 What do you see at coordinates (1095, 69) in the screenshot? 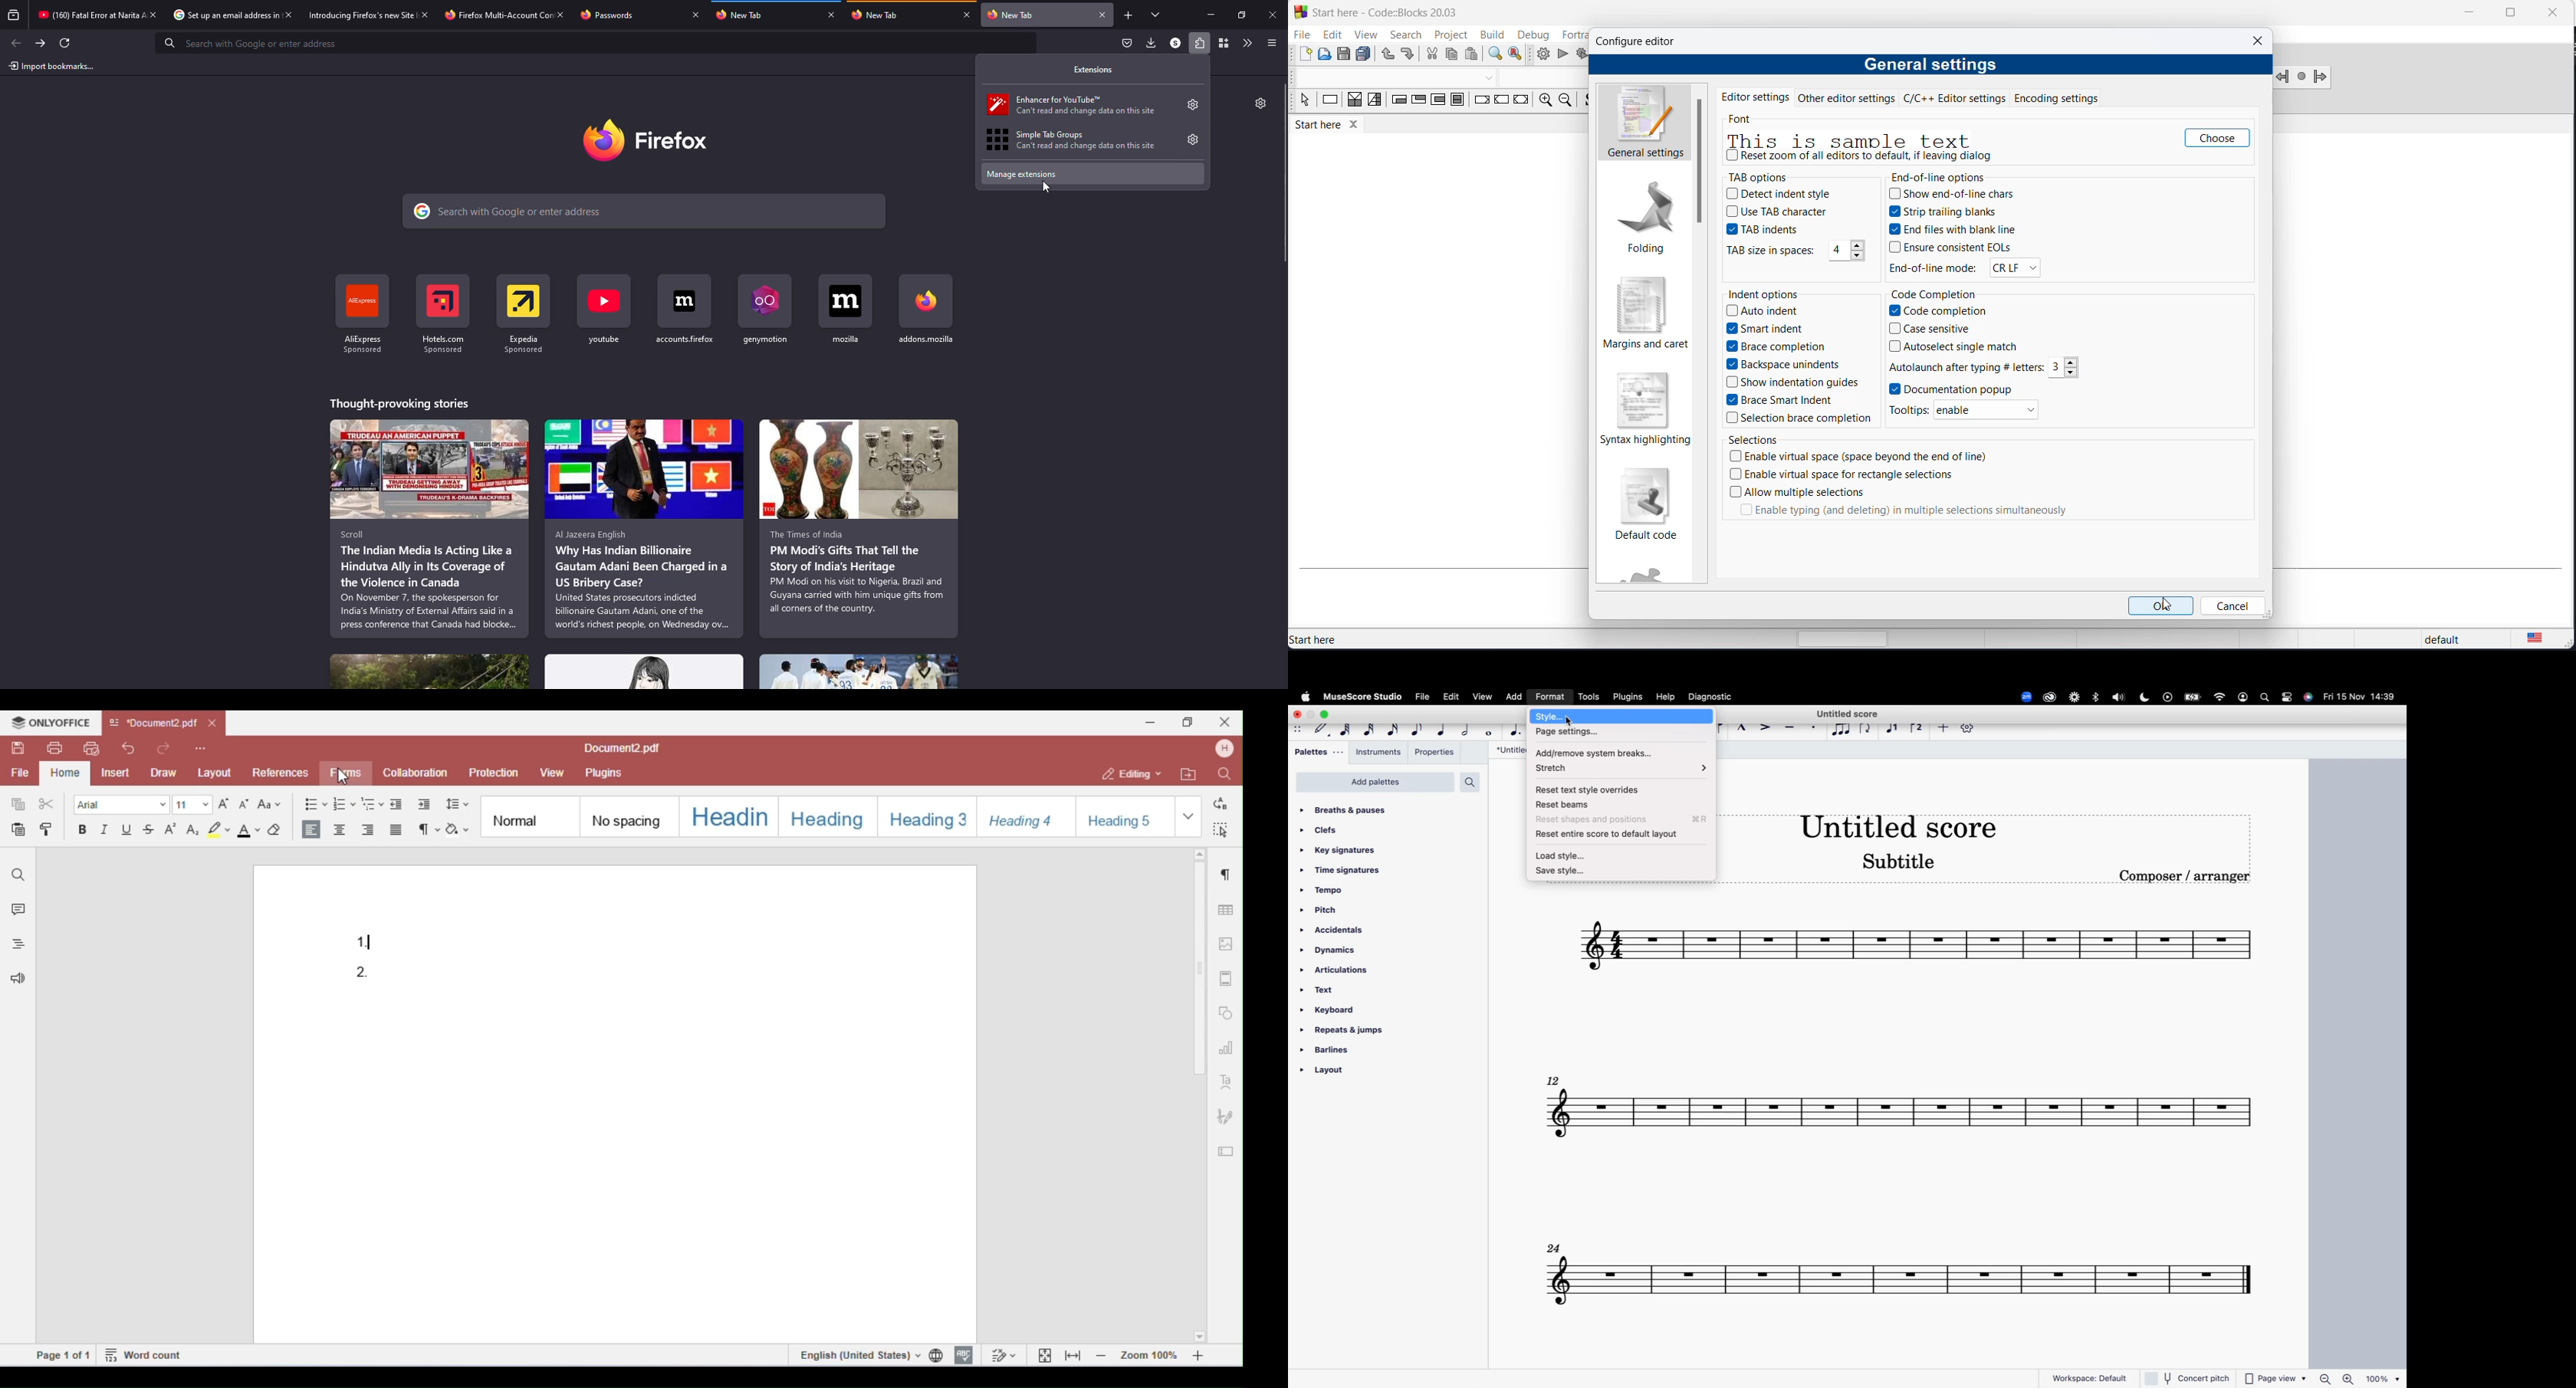
I see `extensions` at bounding box center [1095, 69].